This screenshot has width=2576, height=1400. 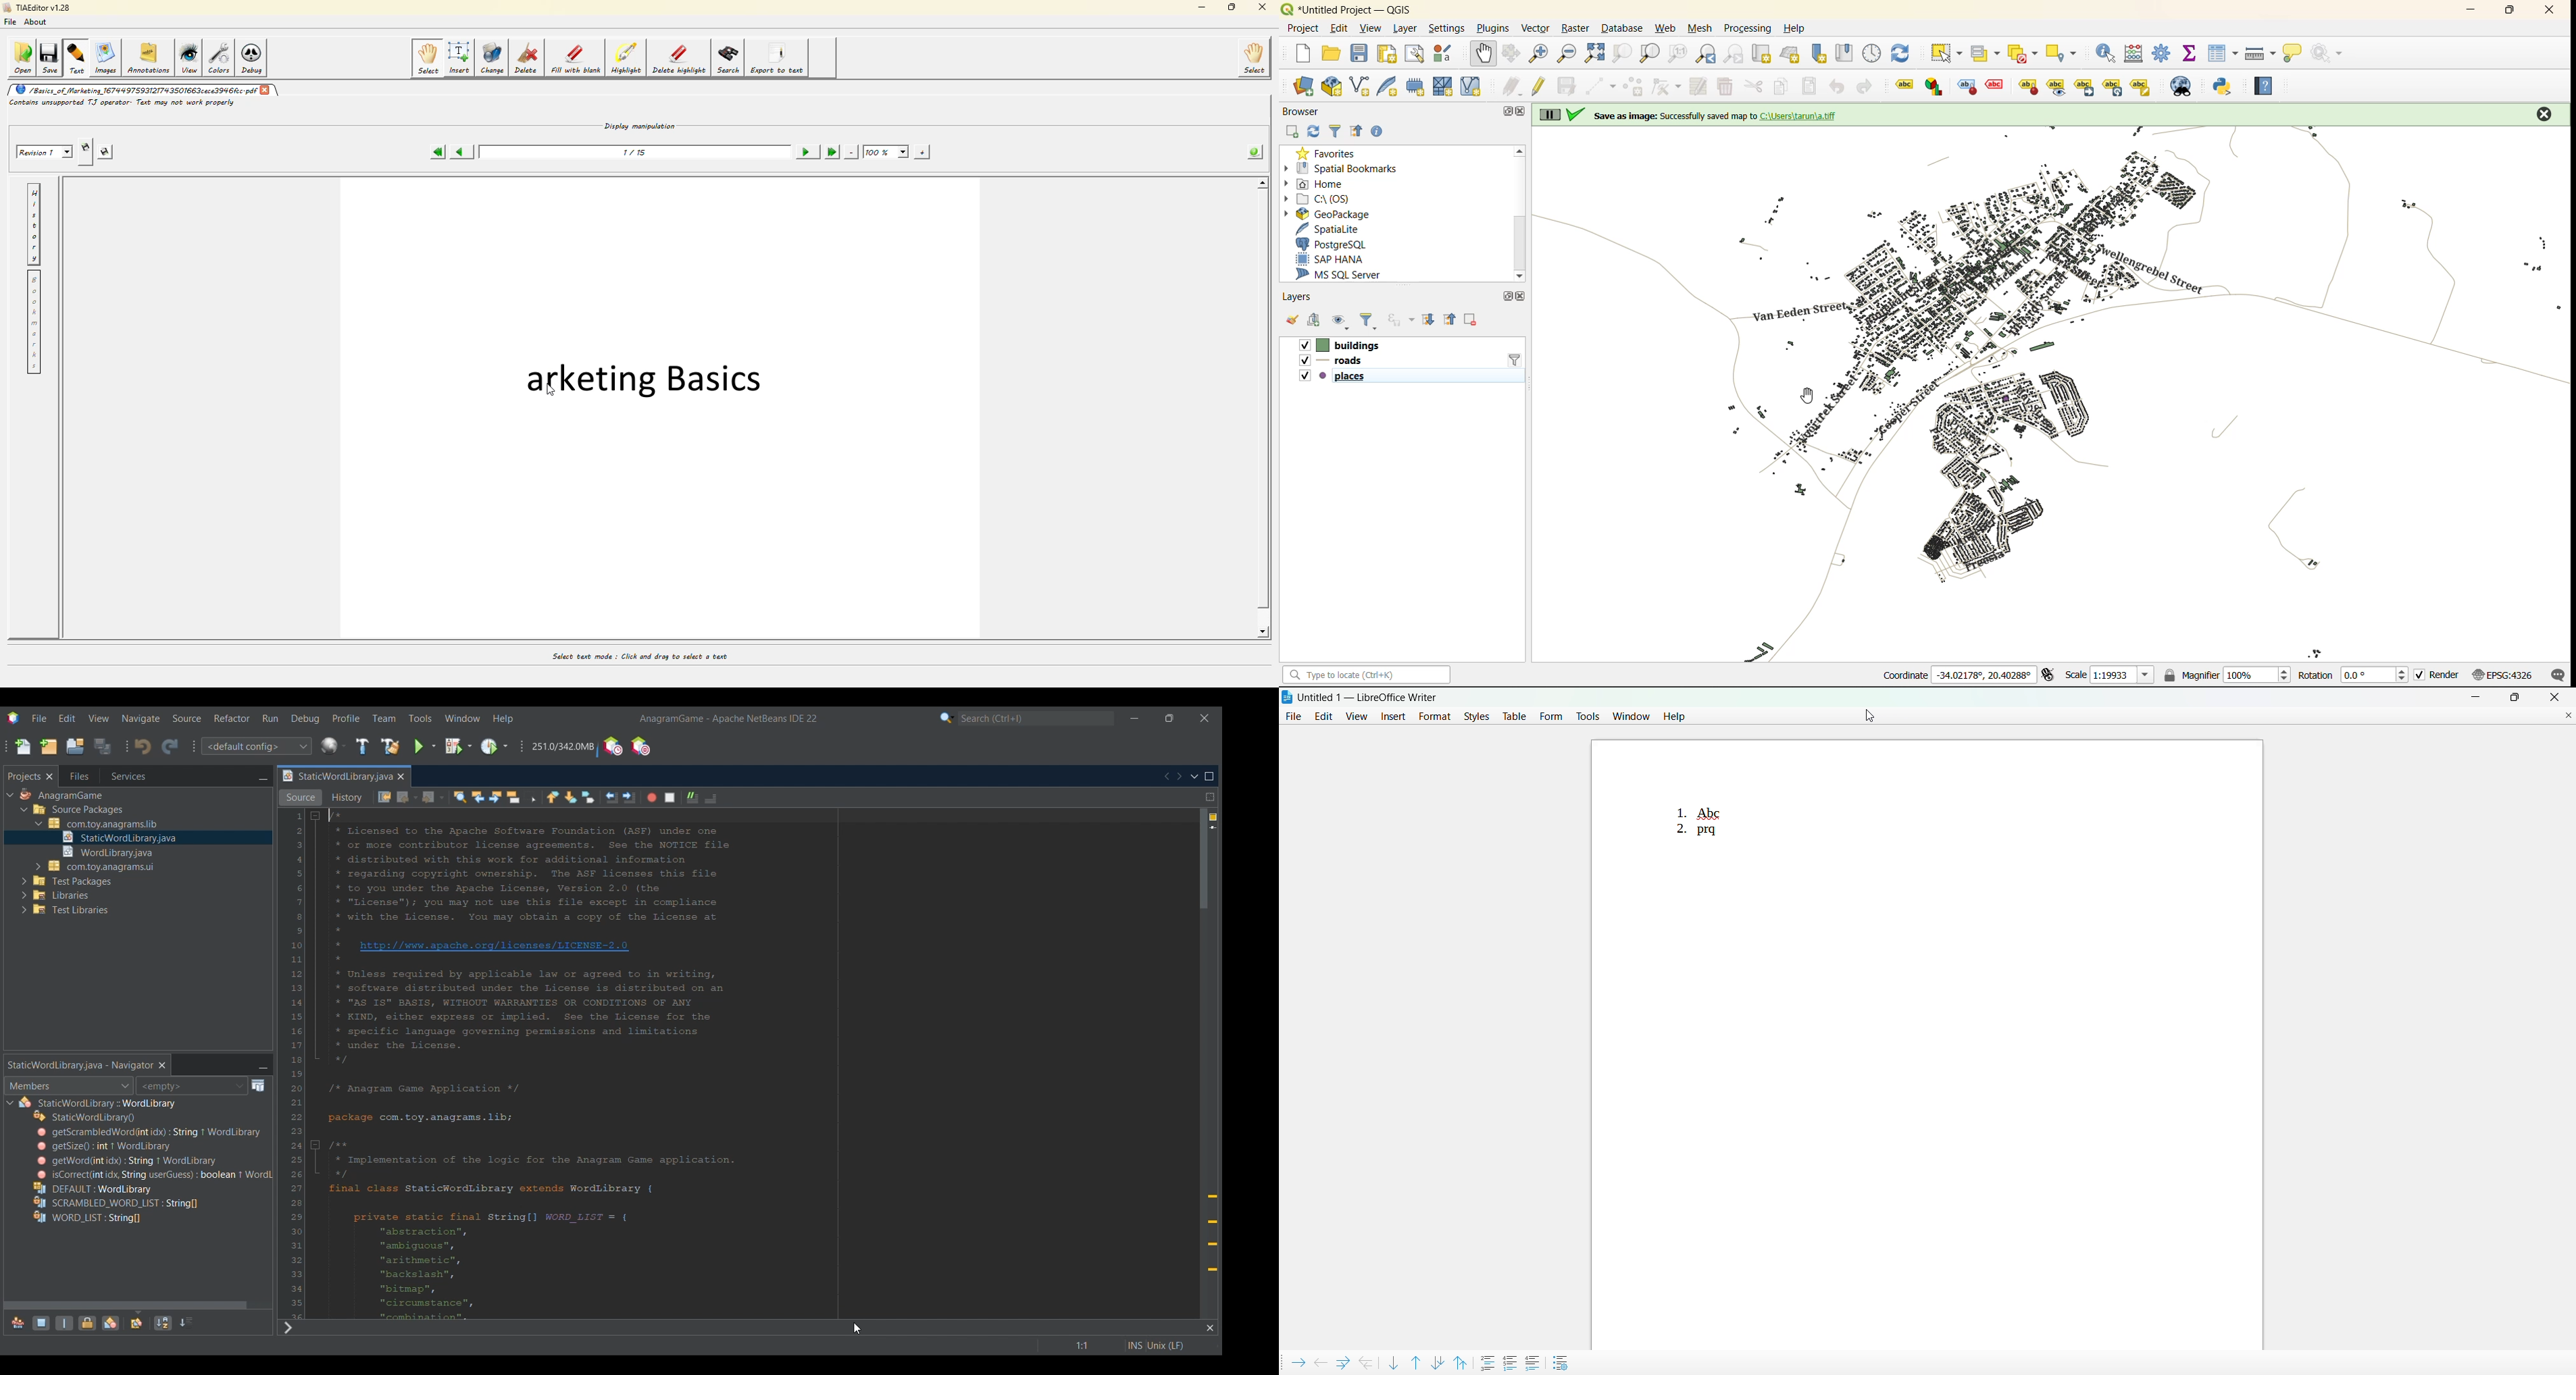 What do you see at coordinates (24, 777) in the screenshot?
I see `Current selection` at bounding box center [24, 777].